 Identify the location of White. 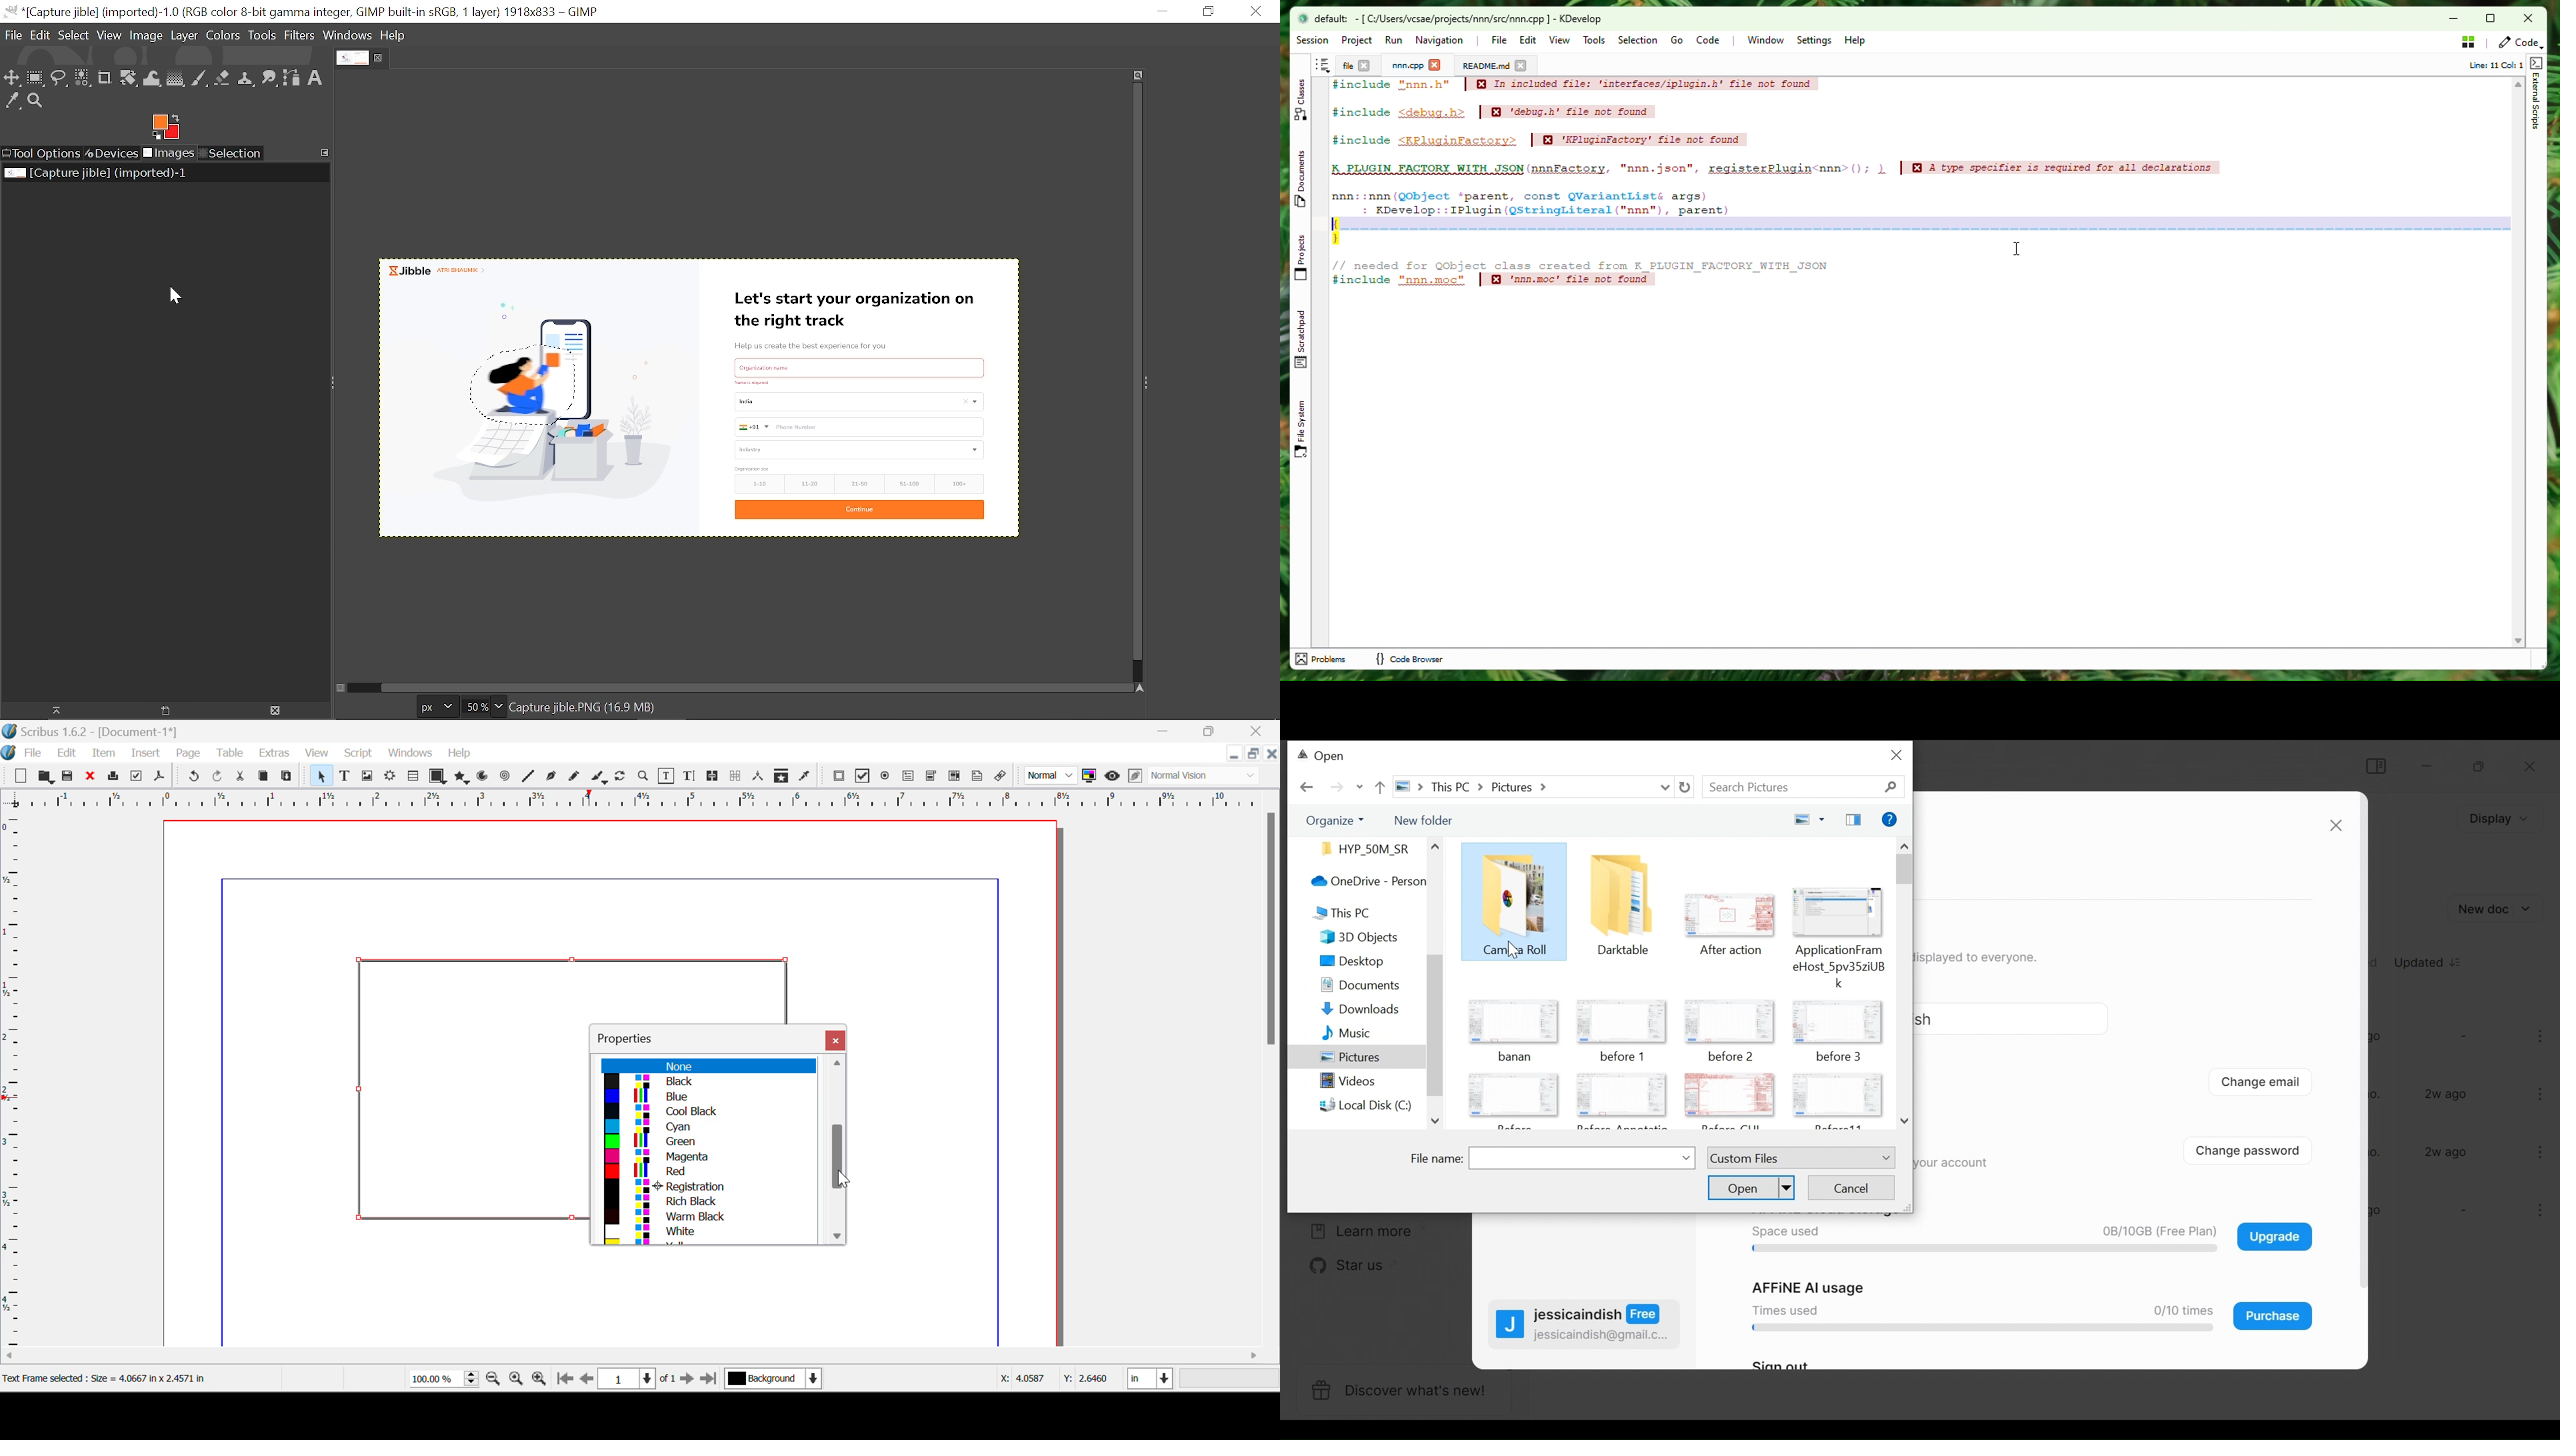
(709, 1232).